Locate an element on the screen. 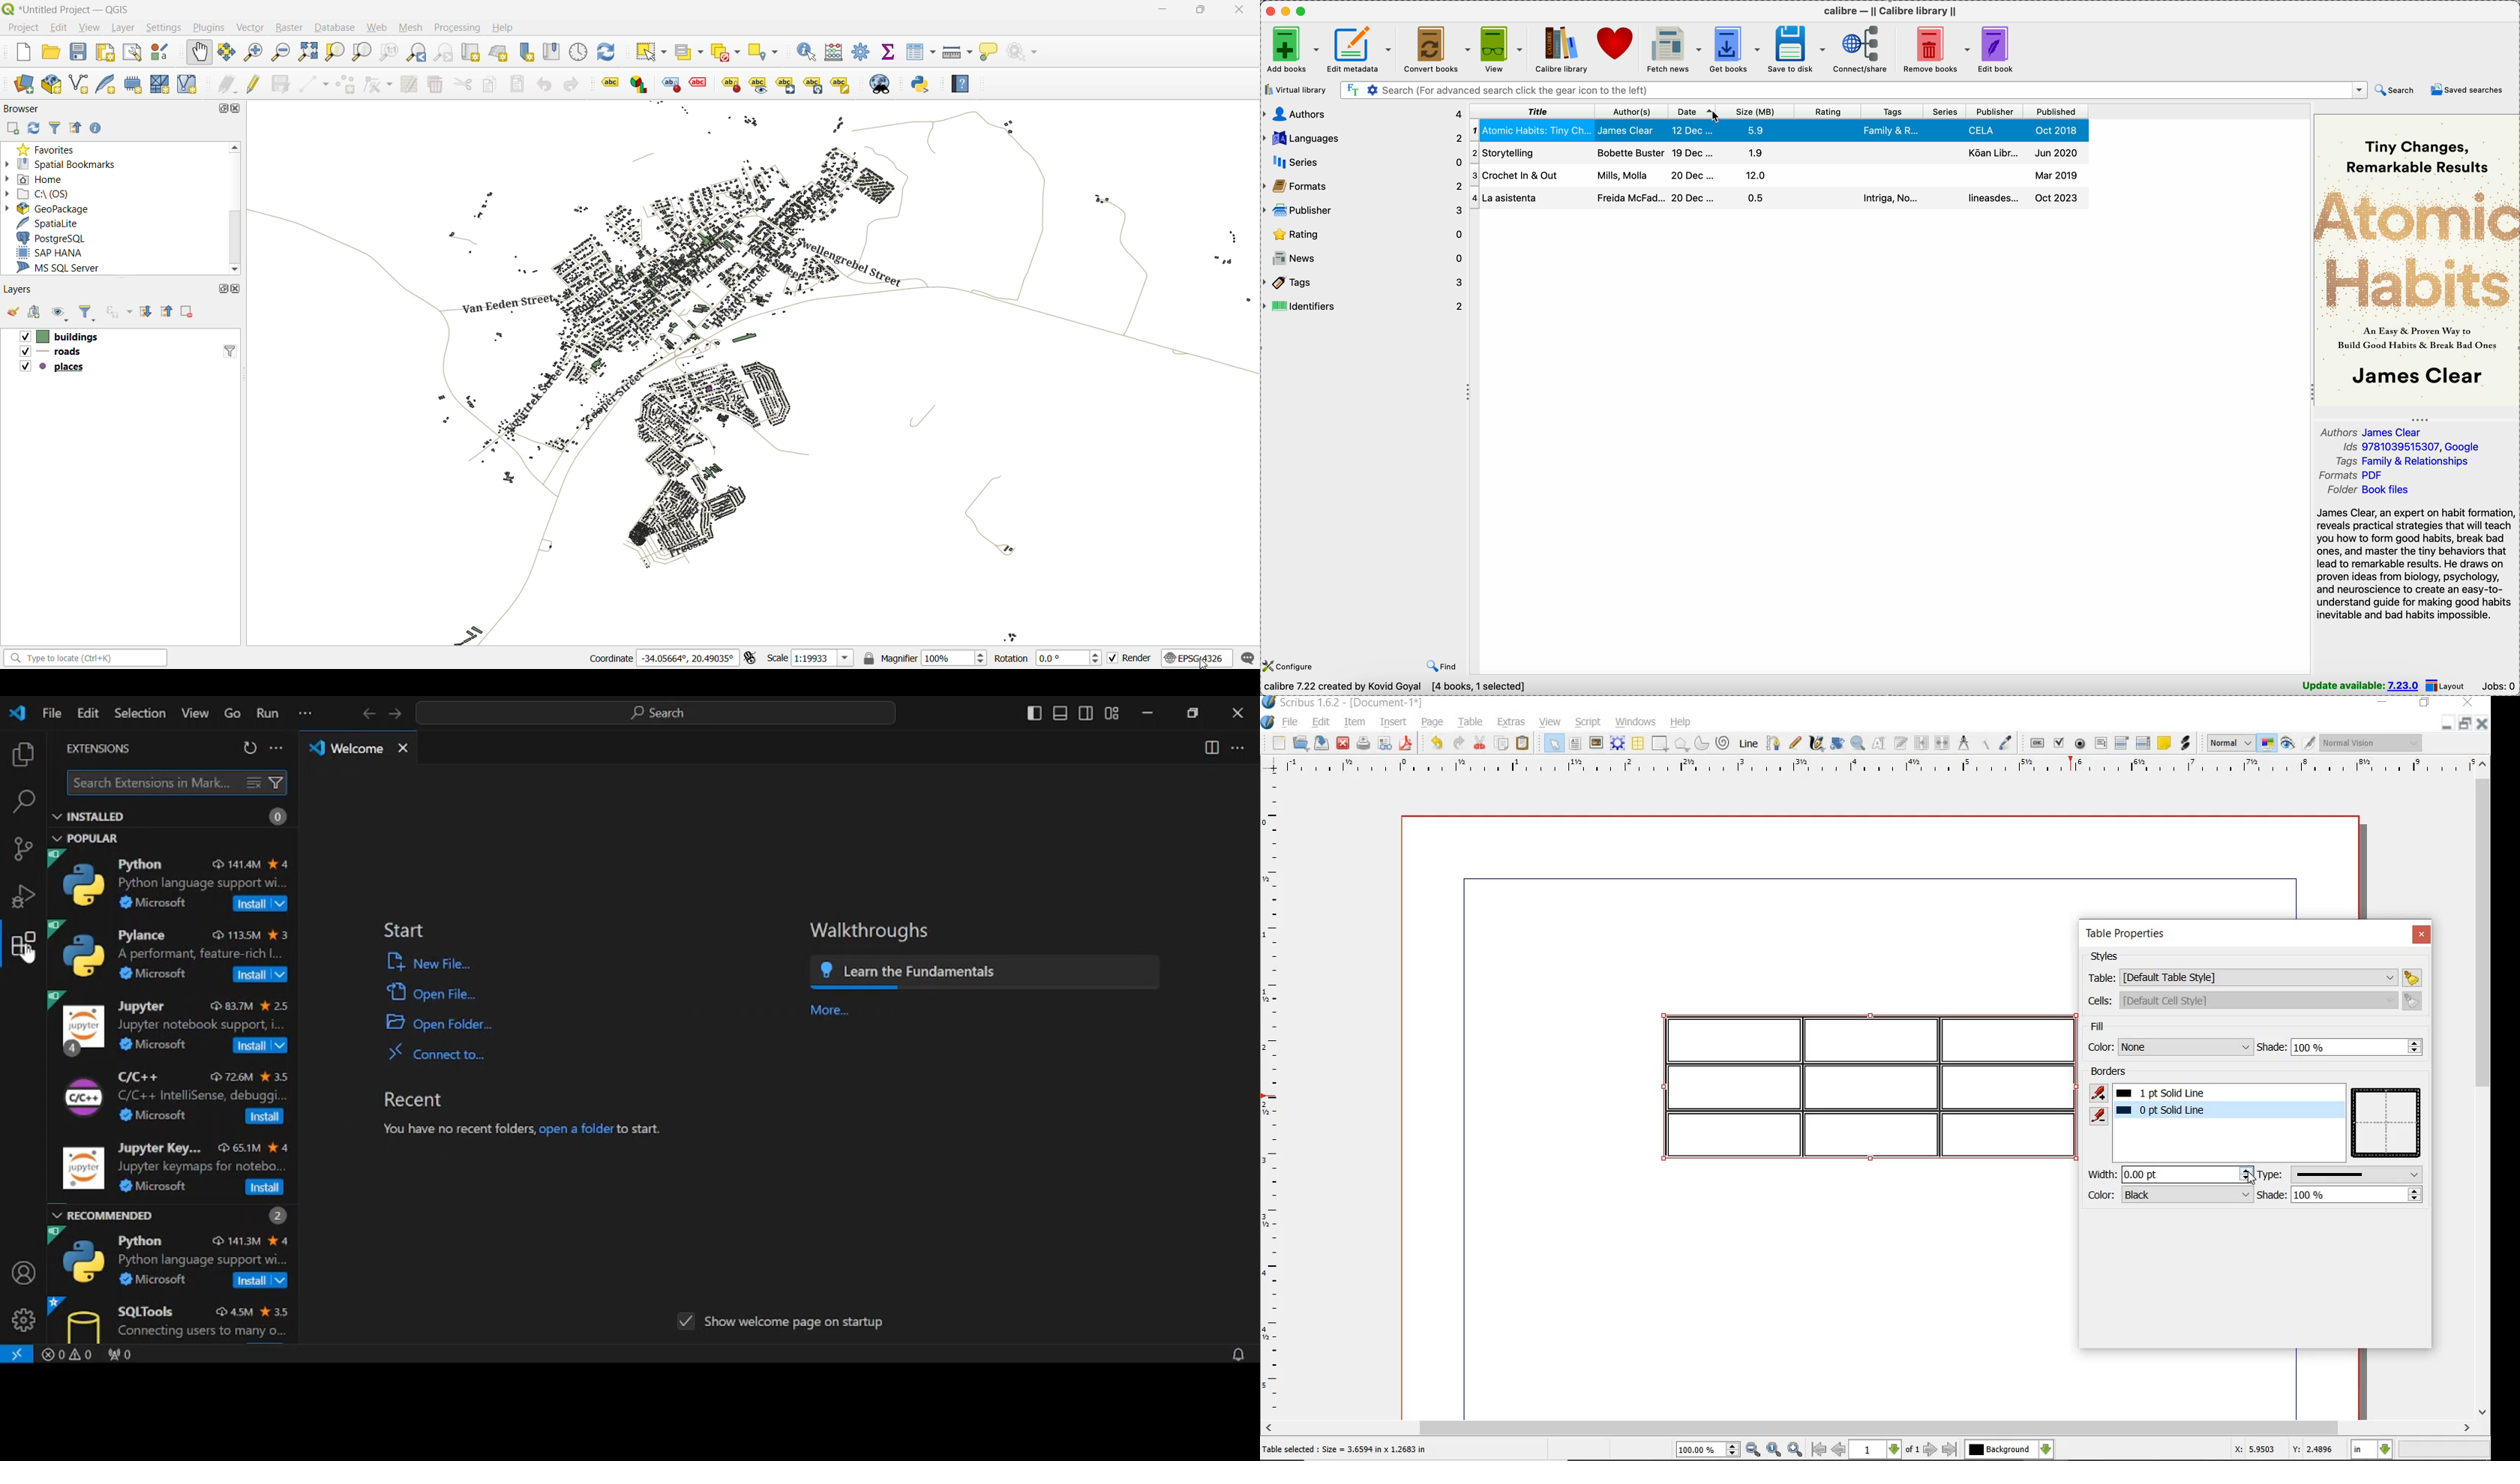 The image size is (2520, 1484). minimize is located at coordinates (1148, 714).